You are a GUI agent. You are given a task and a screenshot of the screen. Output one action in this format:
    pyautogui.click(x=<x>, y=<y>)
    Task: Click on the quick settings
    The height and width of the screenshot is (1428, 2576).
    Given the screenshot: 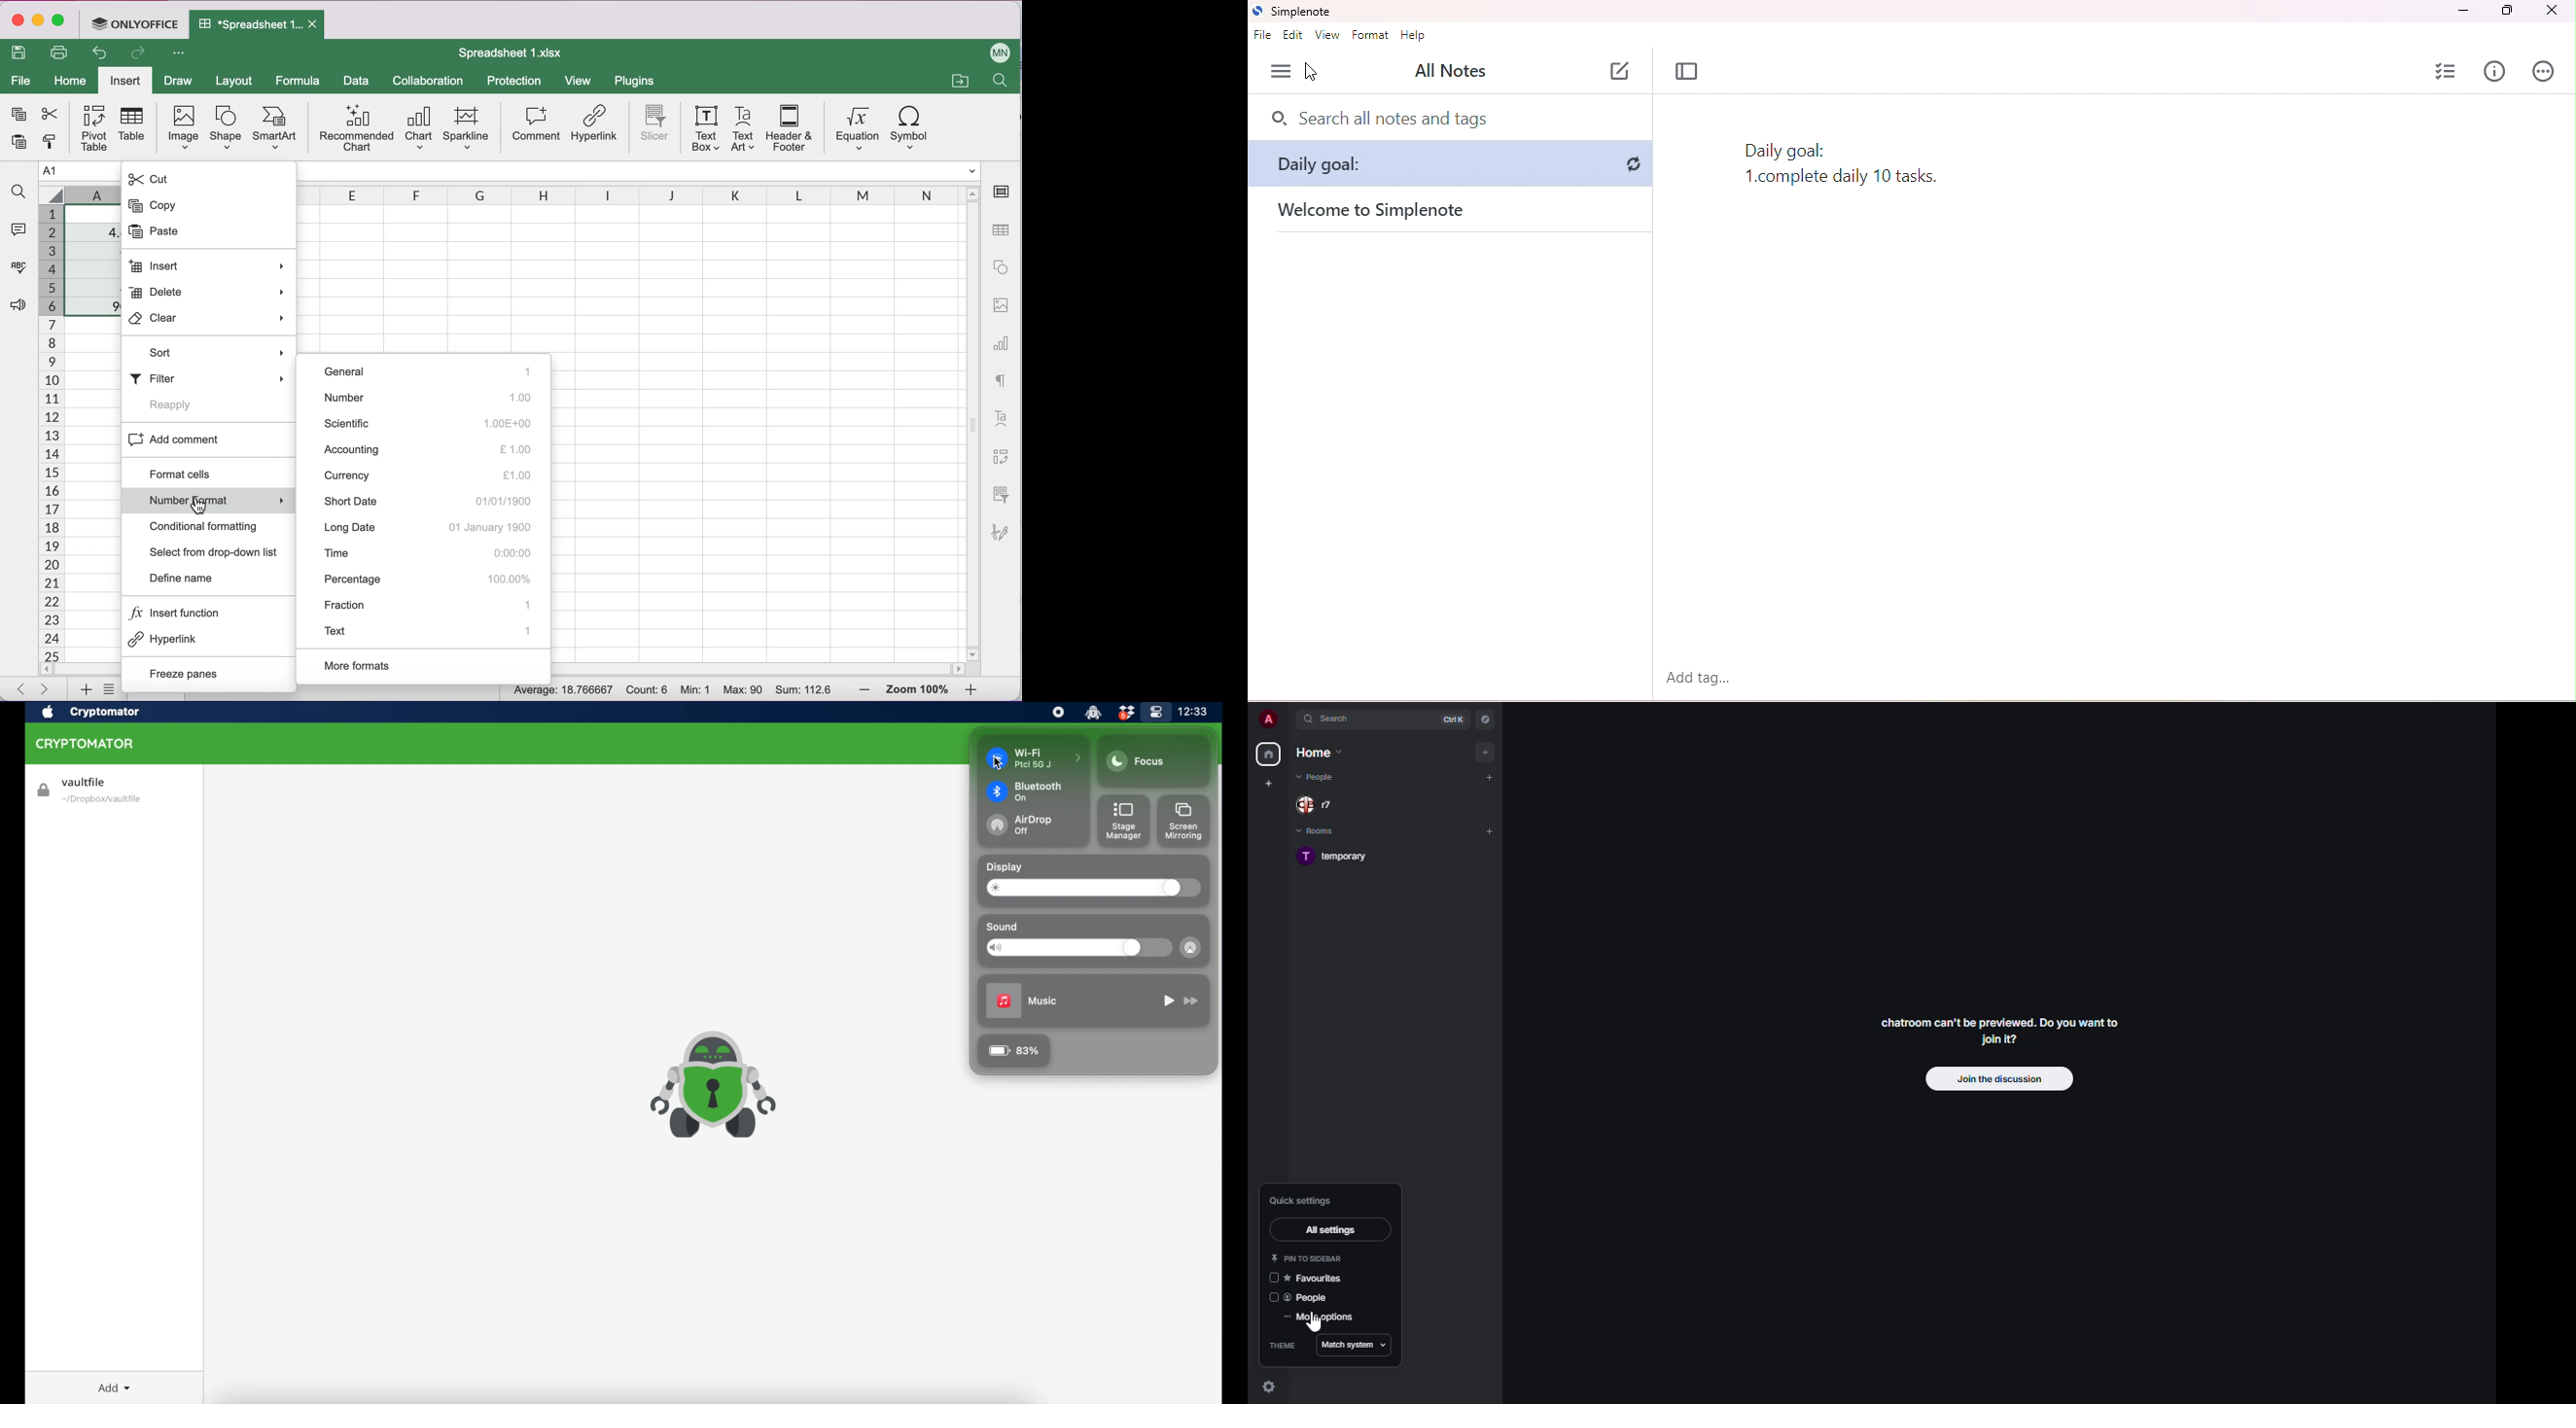 What is the action you would take?
    pyautogui.click(x=1302, y=1201)
    